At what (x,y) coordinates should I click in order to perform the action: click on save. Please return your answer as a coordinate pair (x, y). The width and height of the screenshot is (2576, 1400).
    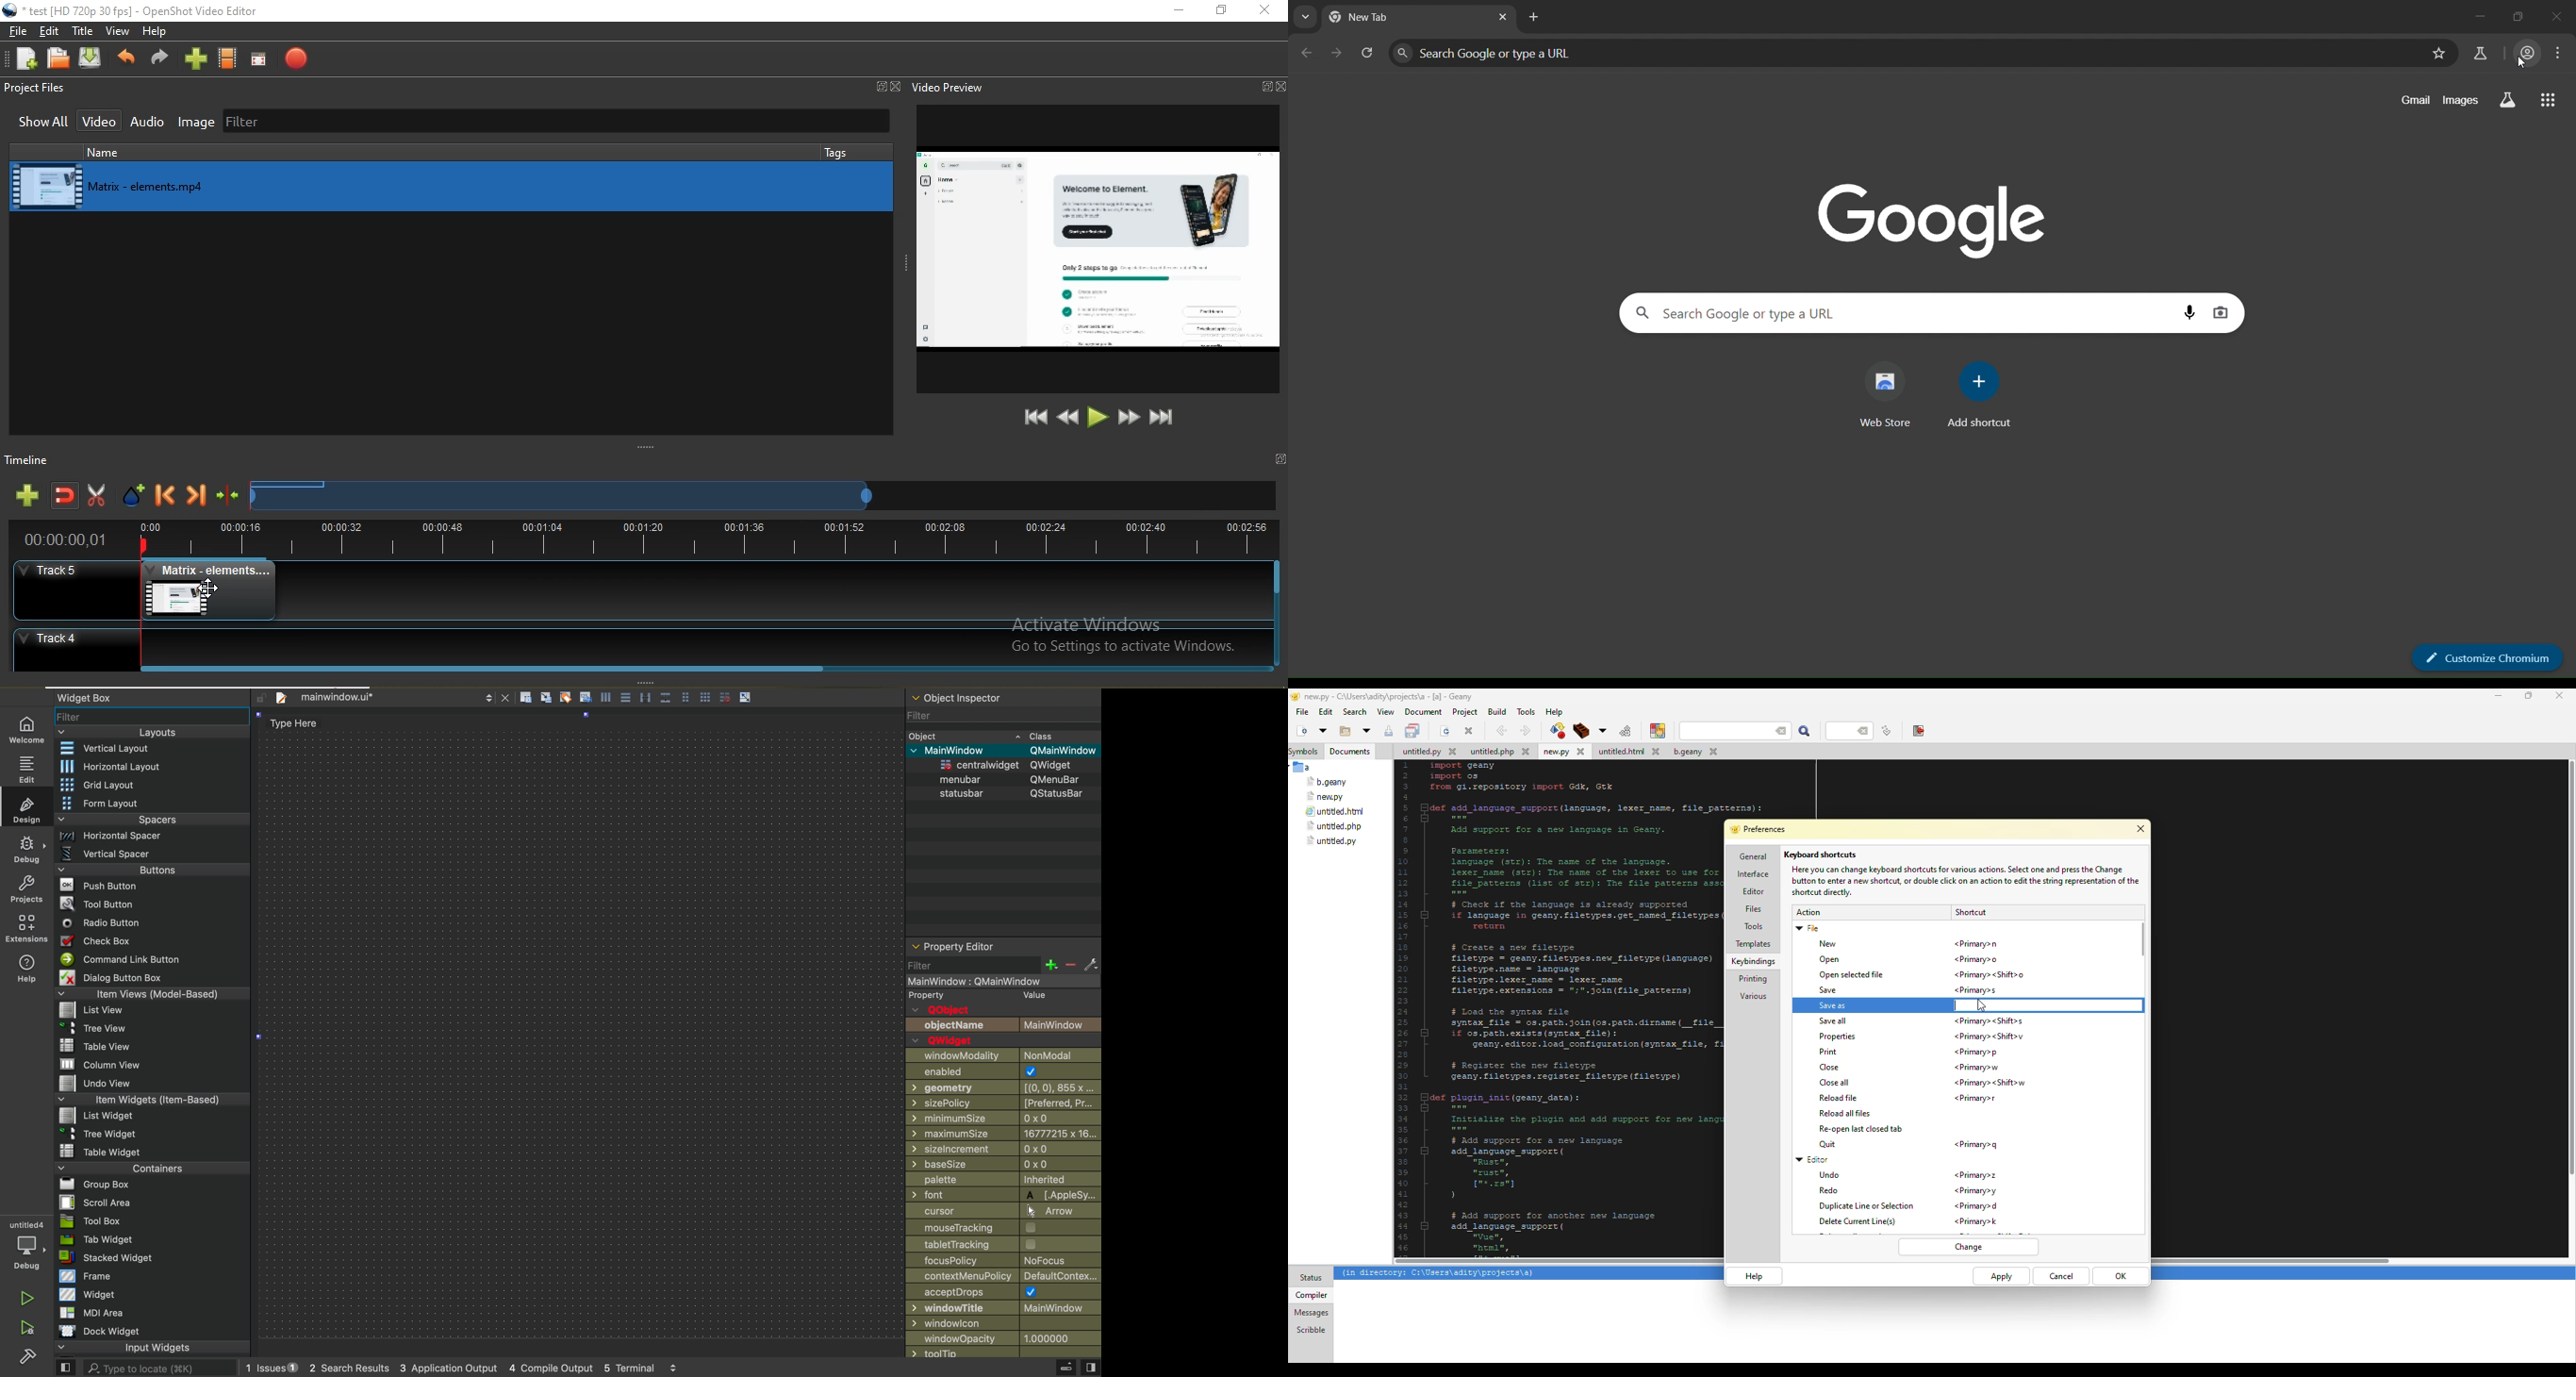
    Looking at the image, I should click on (1413, 731).